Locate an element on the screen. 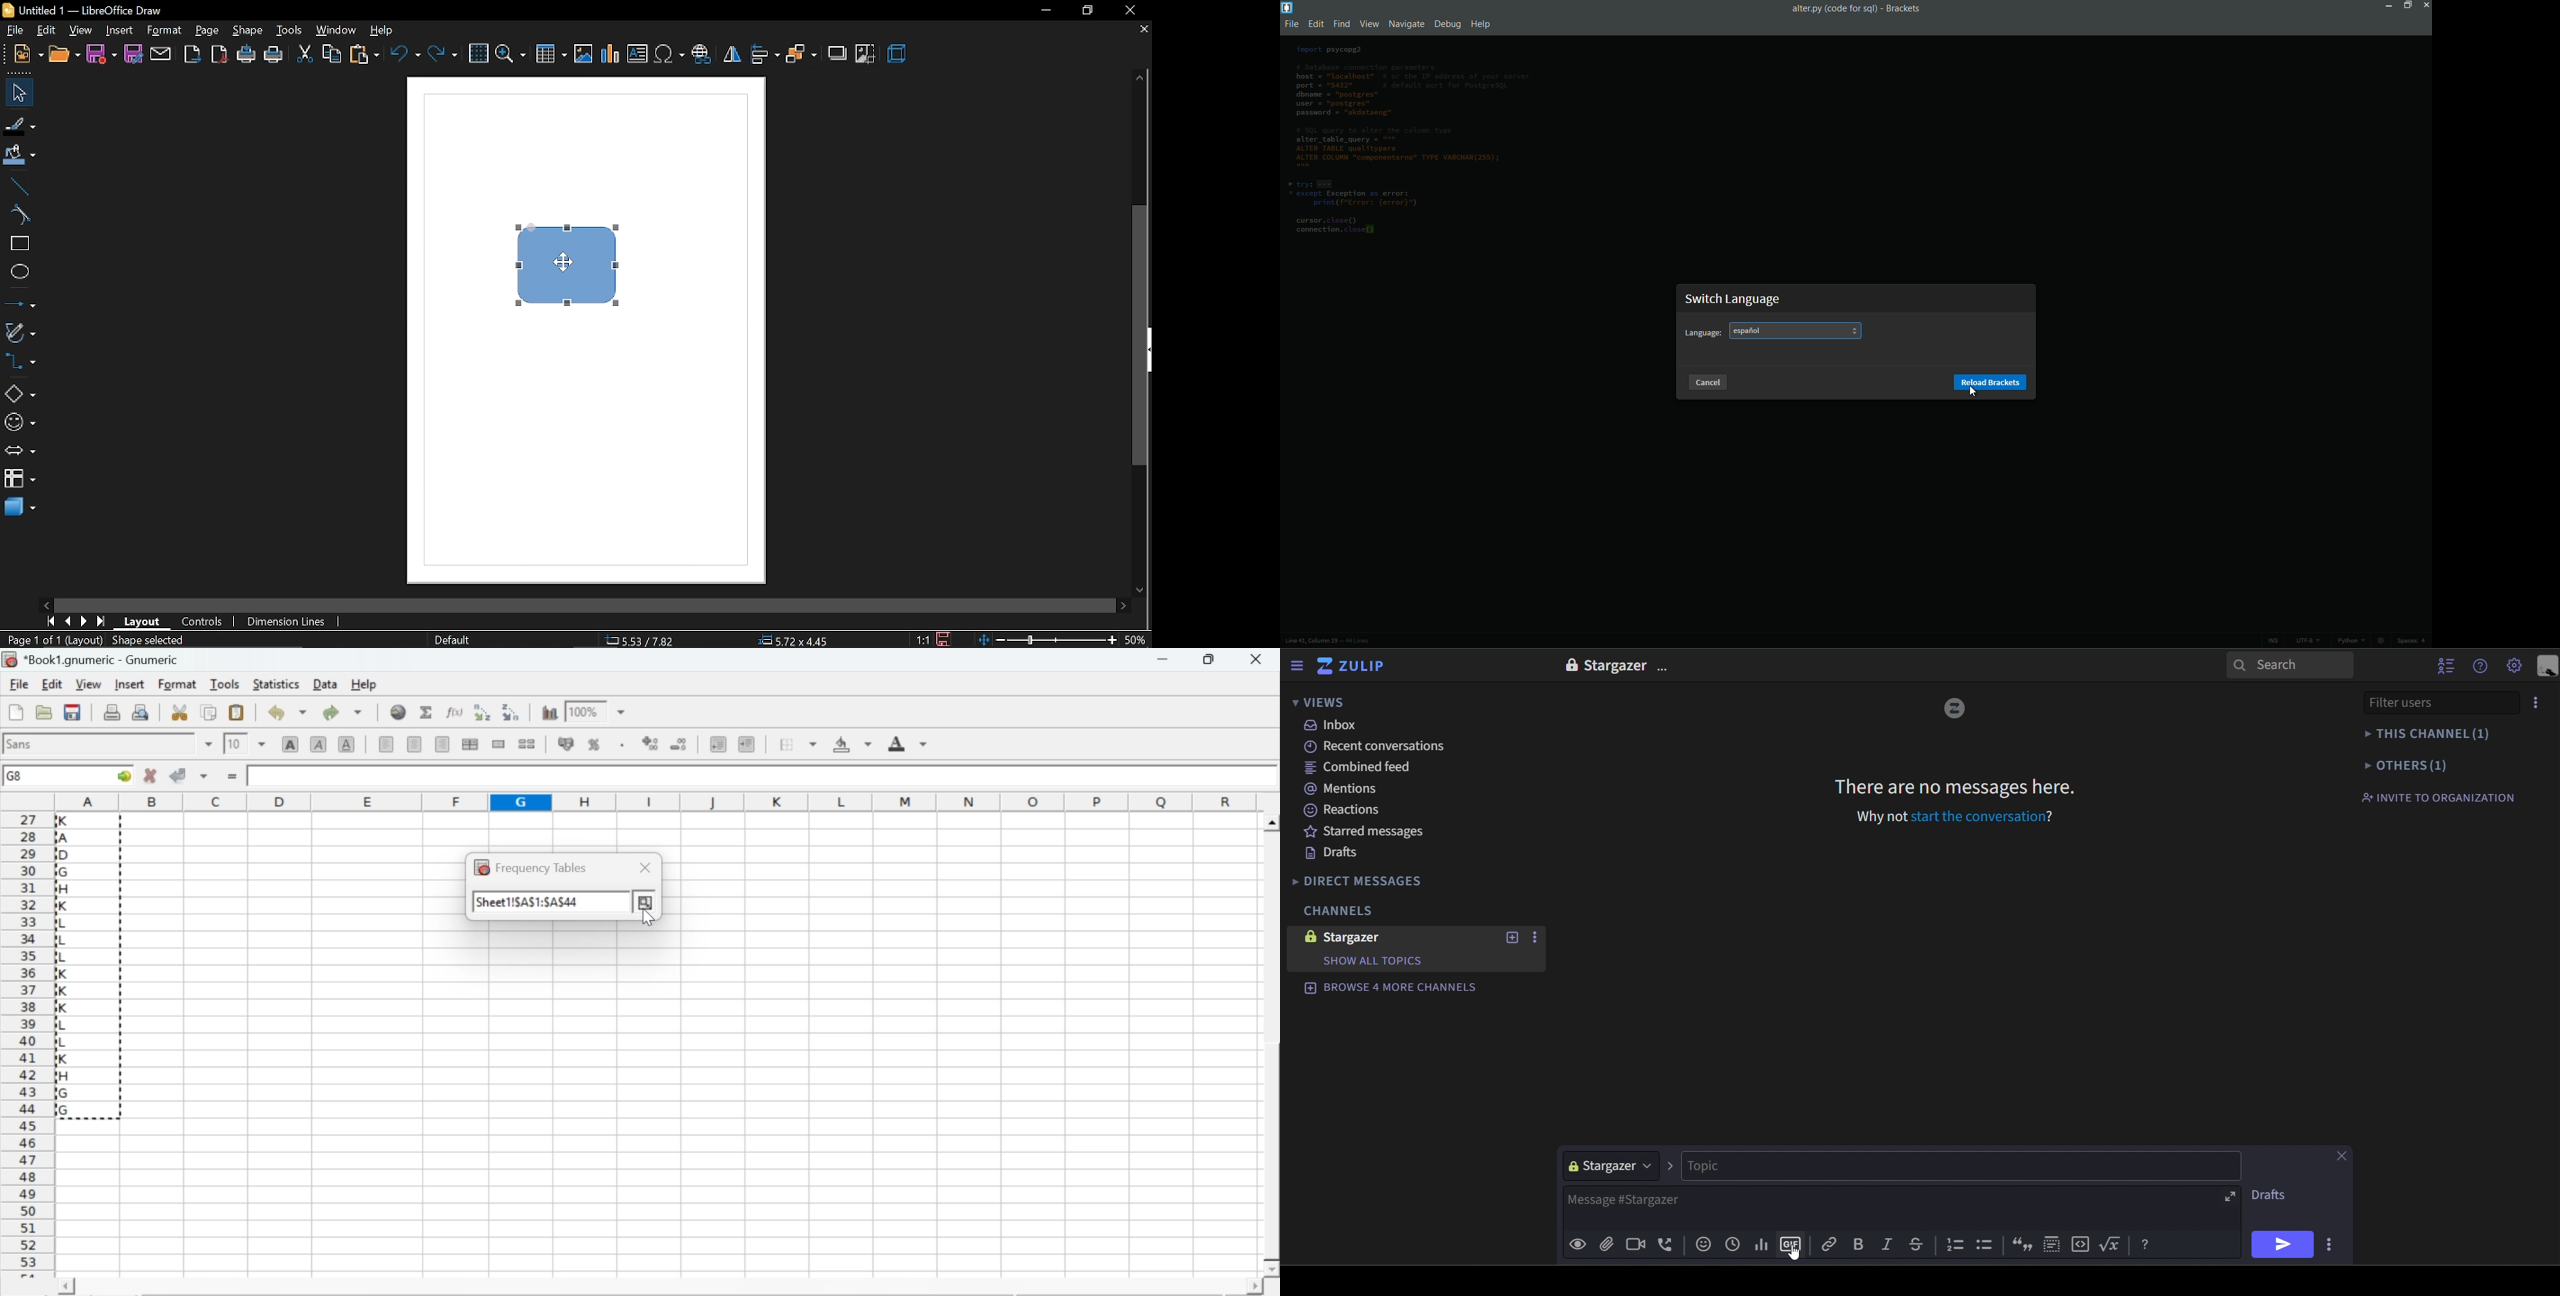 The height and width of the screenshot is (1316, 2576). insert hyperlink is located at coordinates (399, 712).